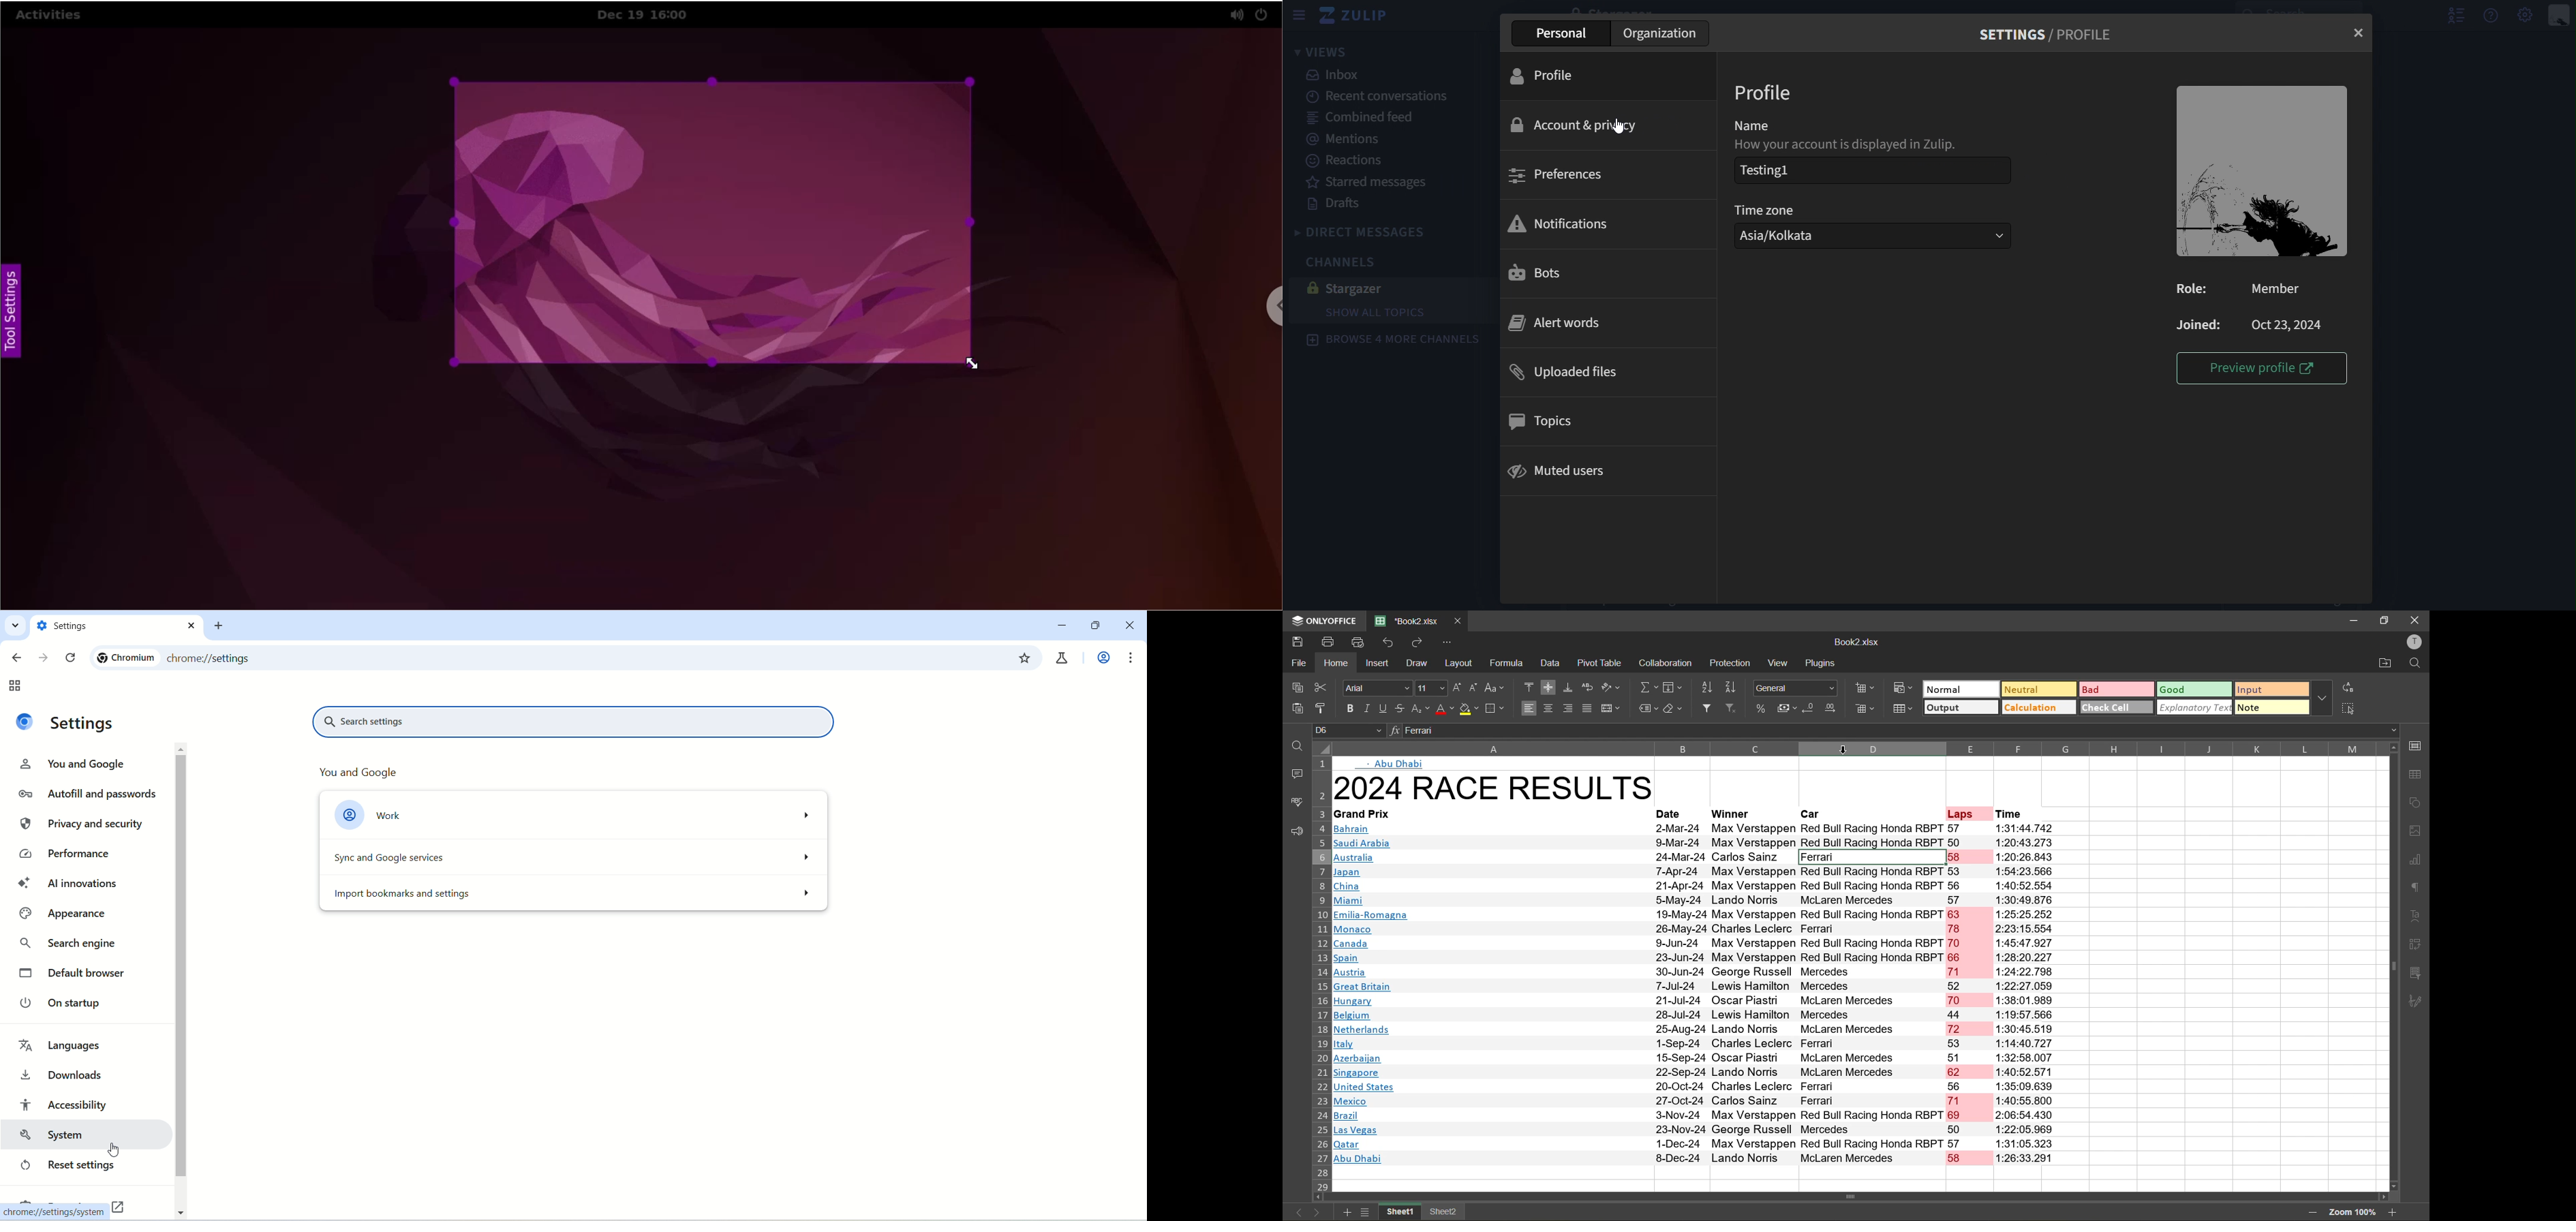  What do you see at coordinates (2271, 689) in the screenshot?
I see `input` at bounding box center [2271, 689].